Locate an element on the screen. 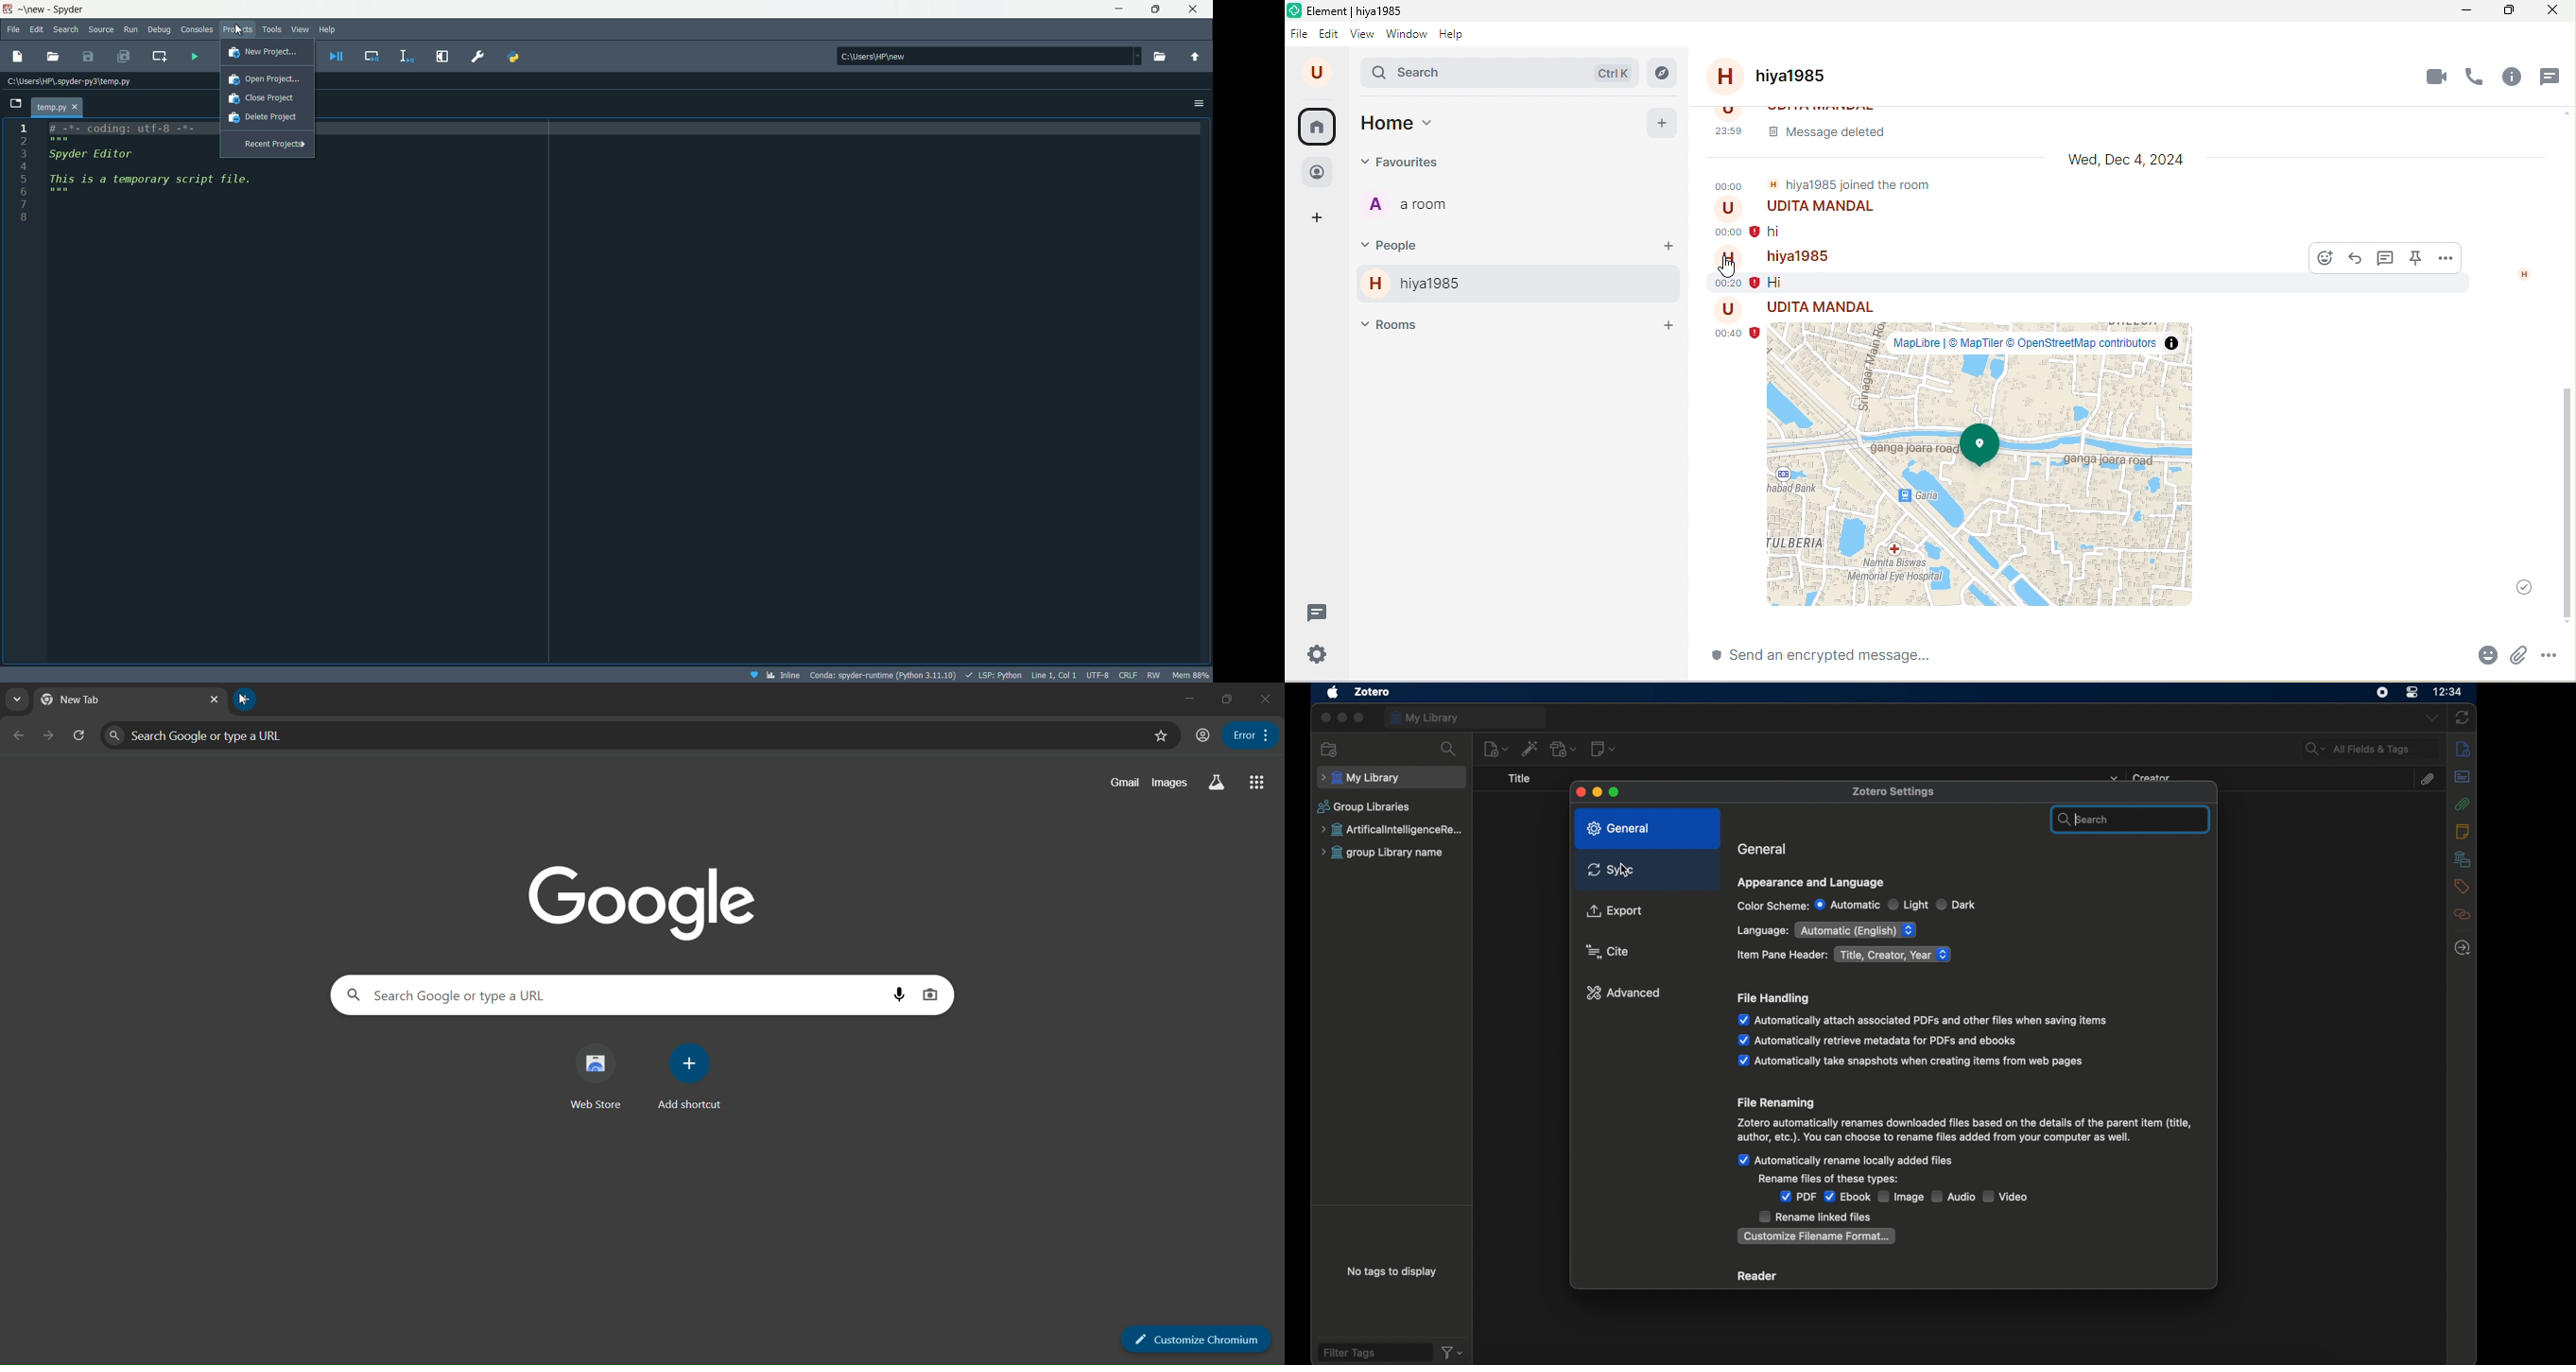  text cursor is located at coordinates (2073, 822).